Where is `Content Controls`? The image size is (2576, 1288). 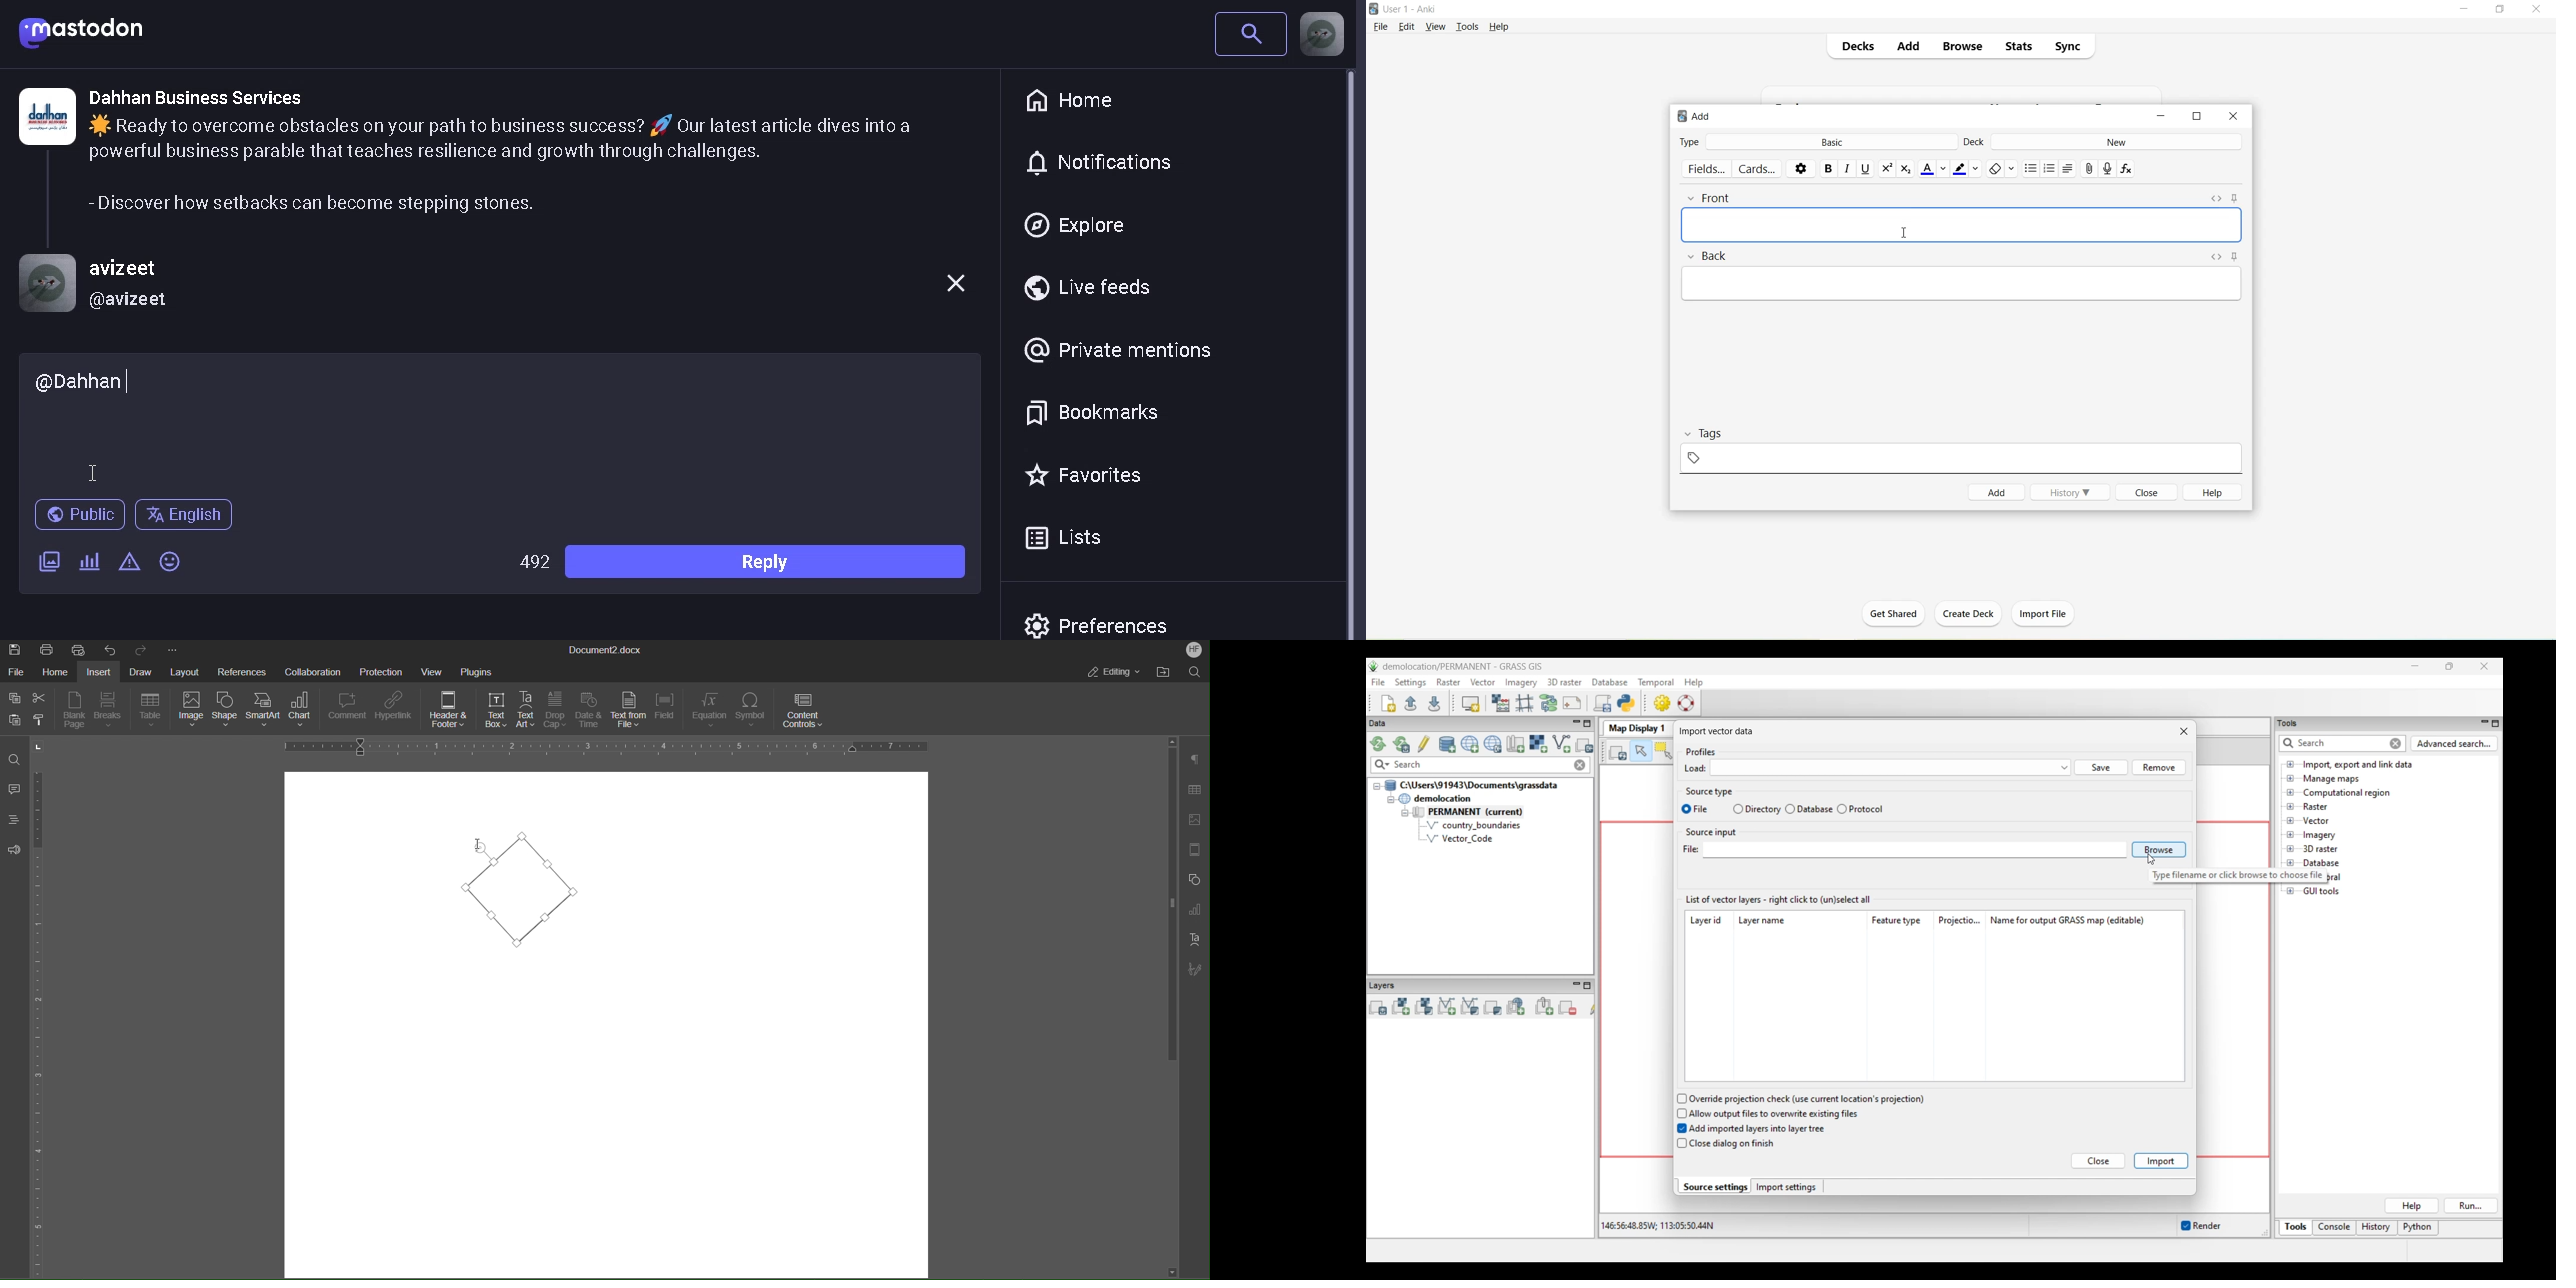
Content Controls is located at coordinates (805, 710).